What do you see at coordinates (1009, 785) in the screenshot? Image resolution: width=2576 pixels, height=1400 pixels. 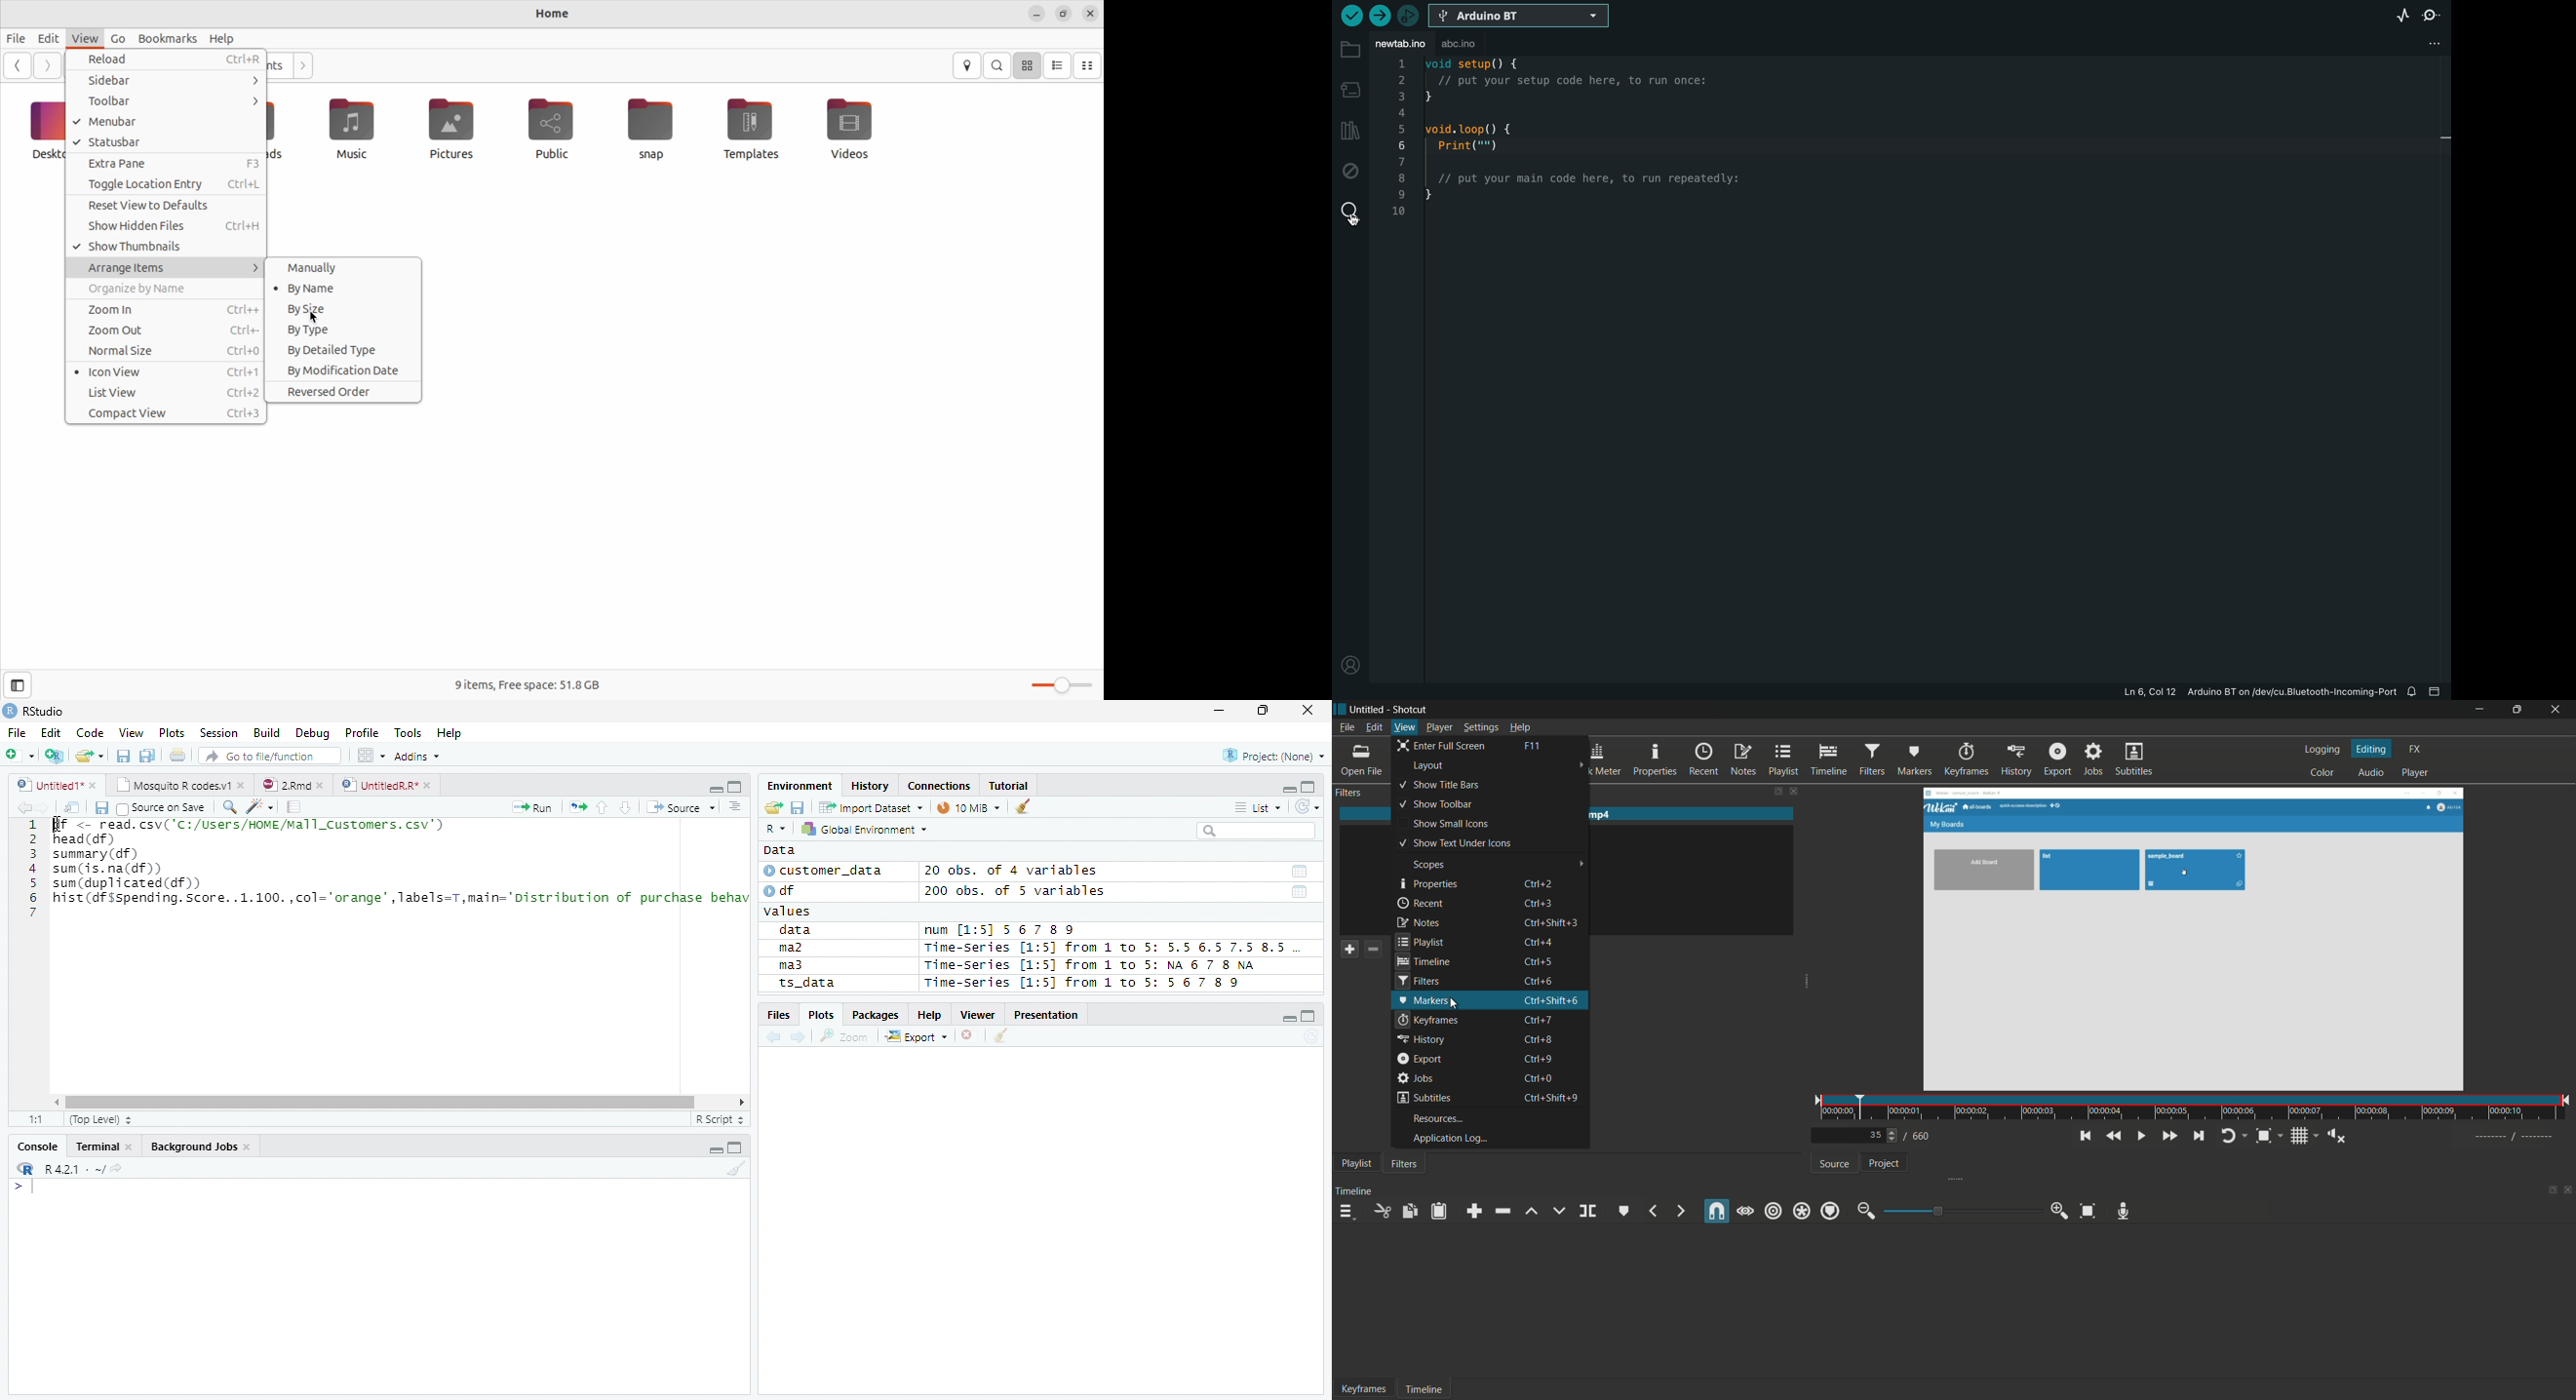 I see `Tutorial` at bounding box center [1009, 785].